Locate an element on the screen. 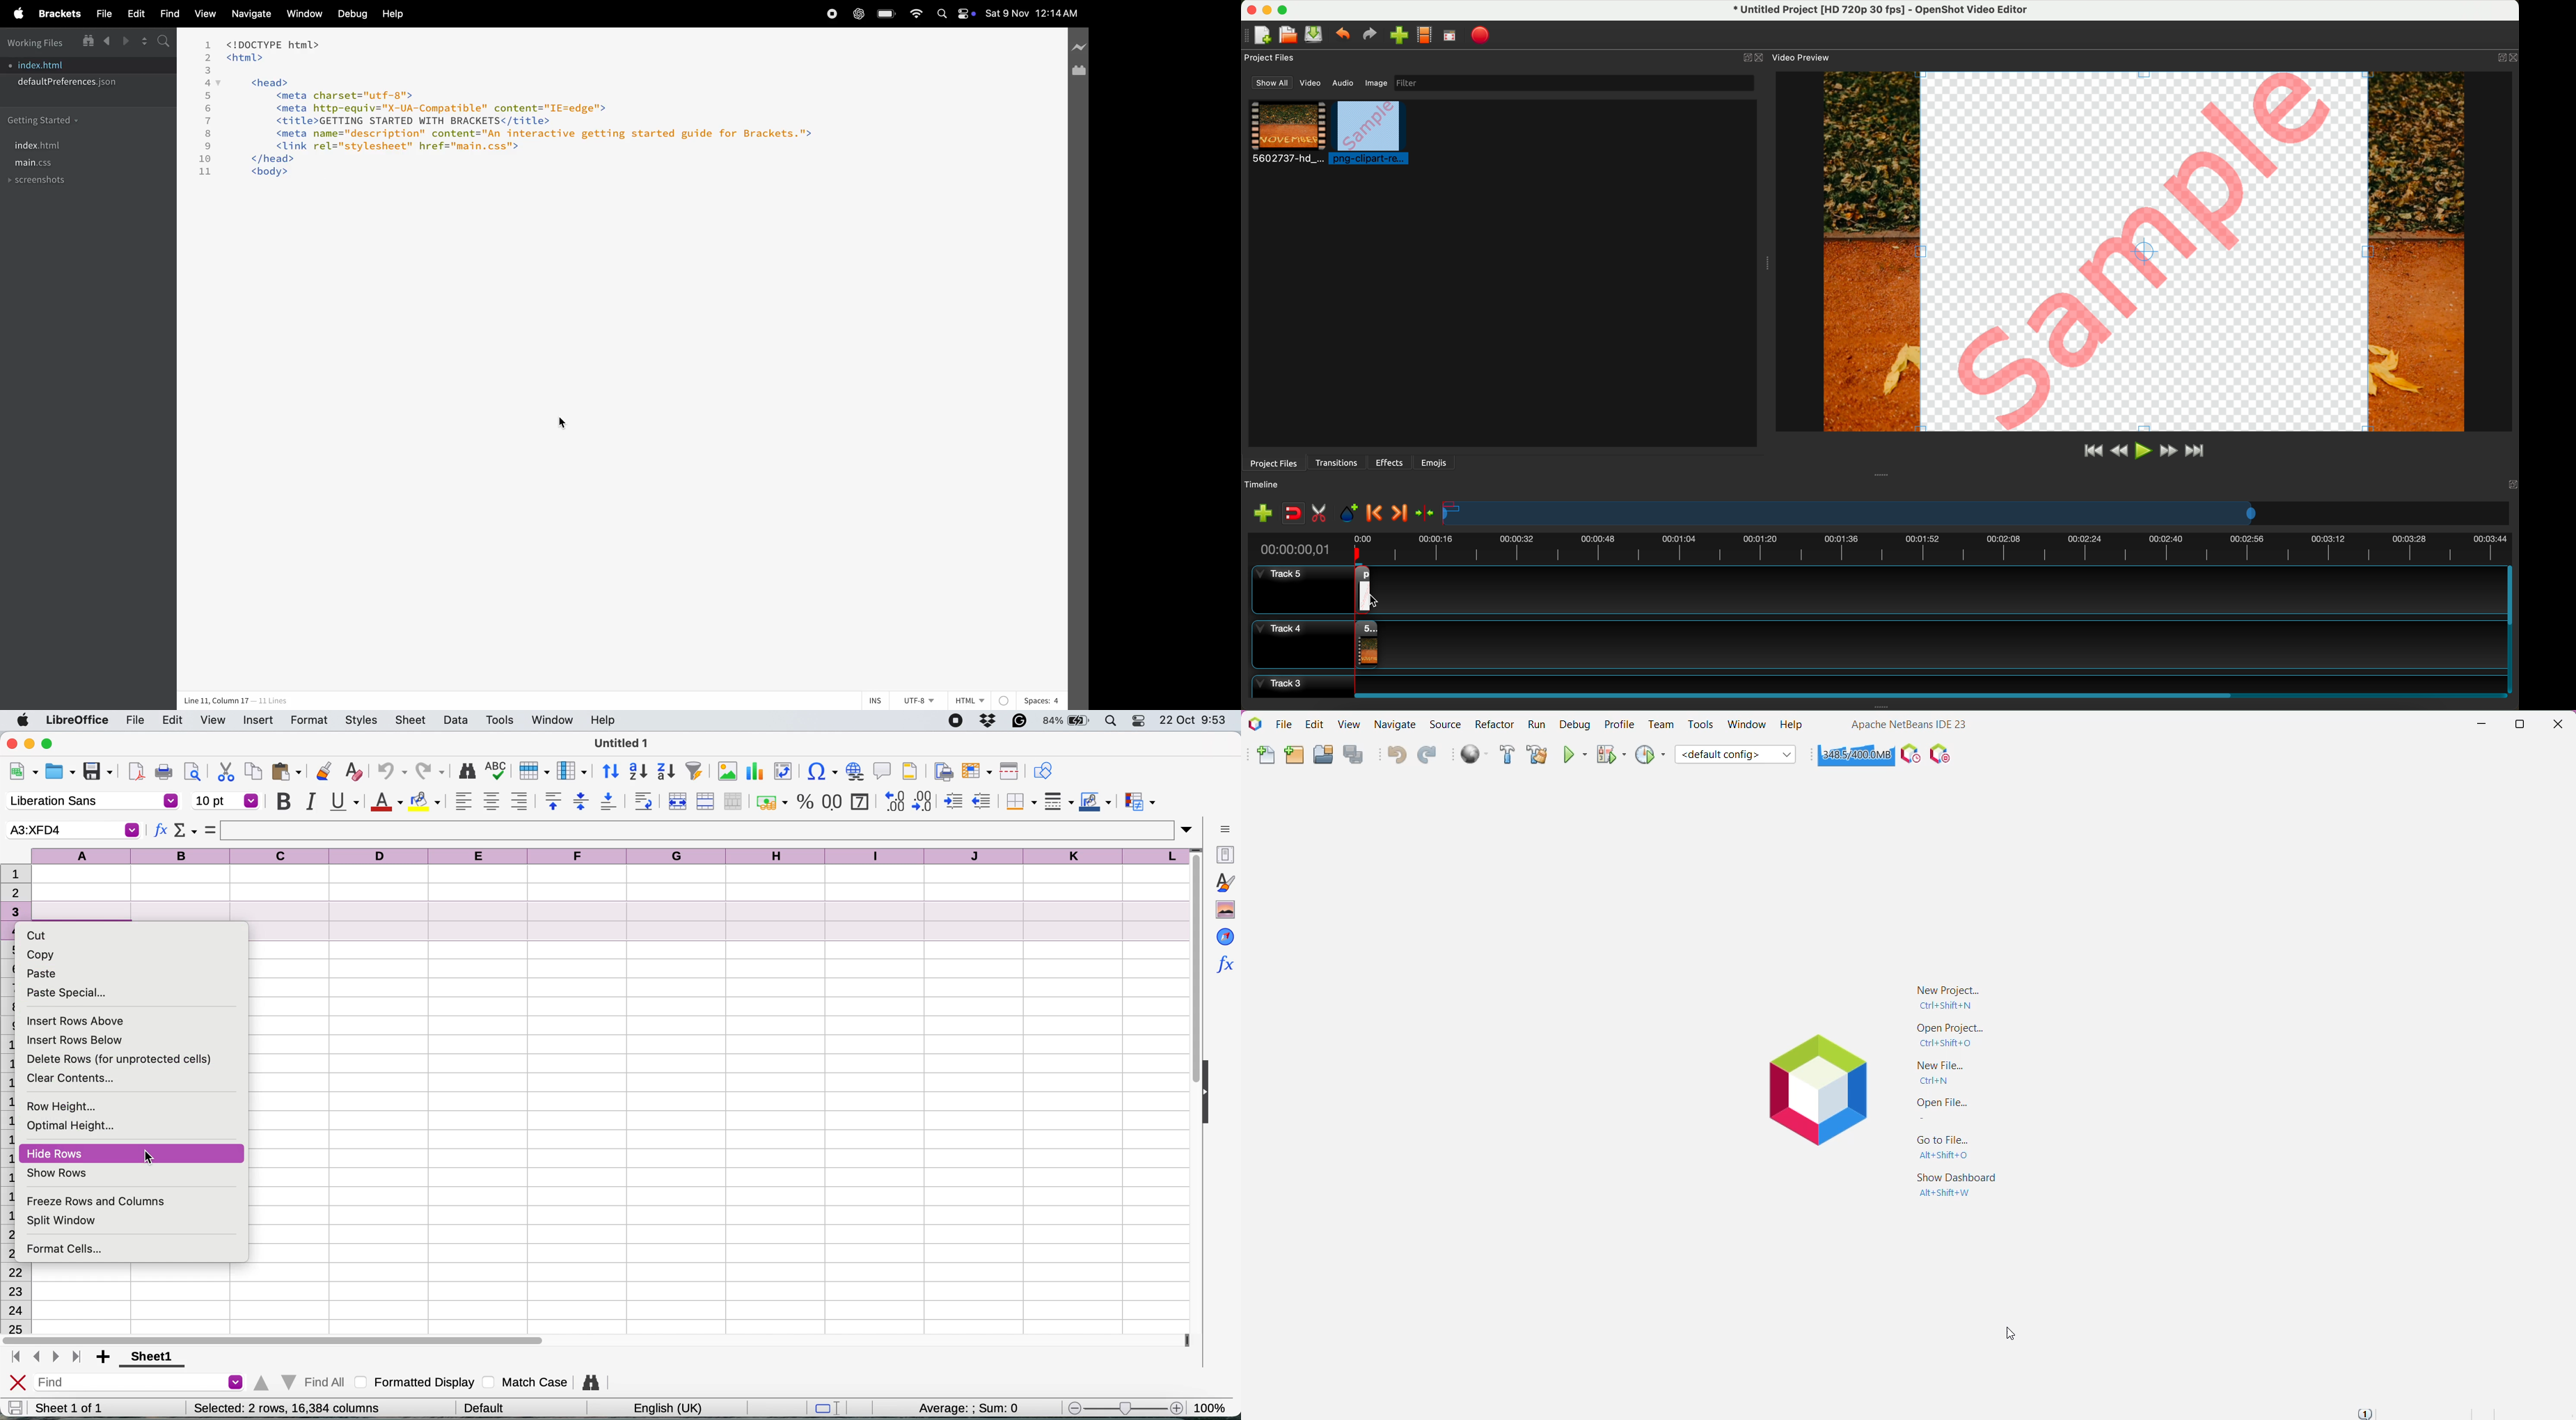 The width and height of the screenshot is (2576, 1428). project files is located at coordinates (1271, 57).